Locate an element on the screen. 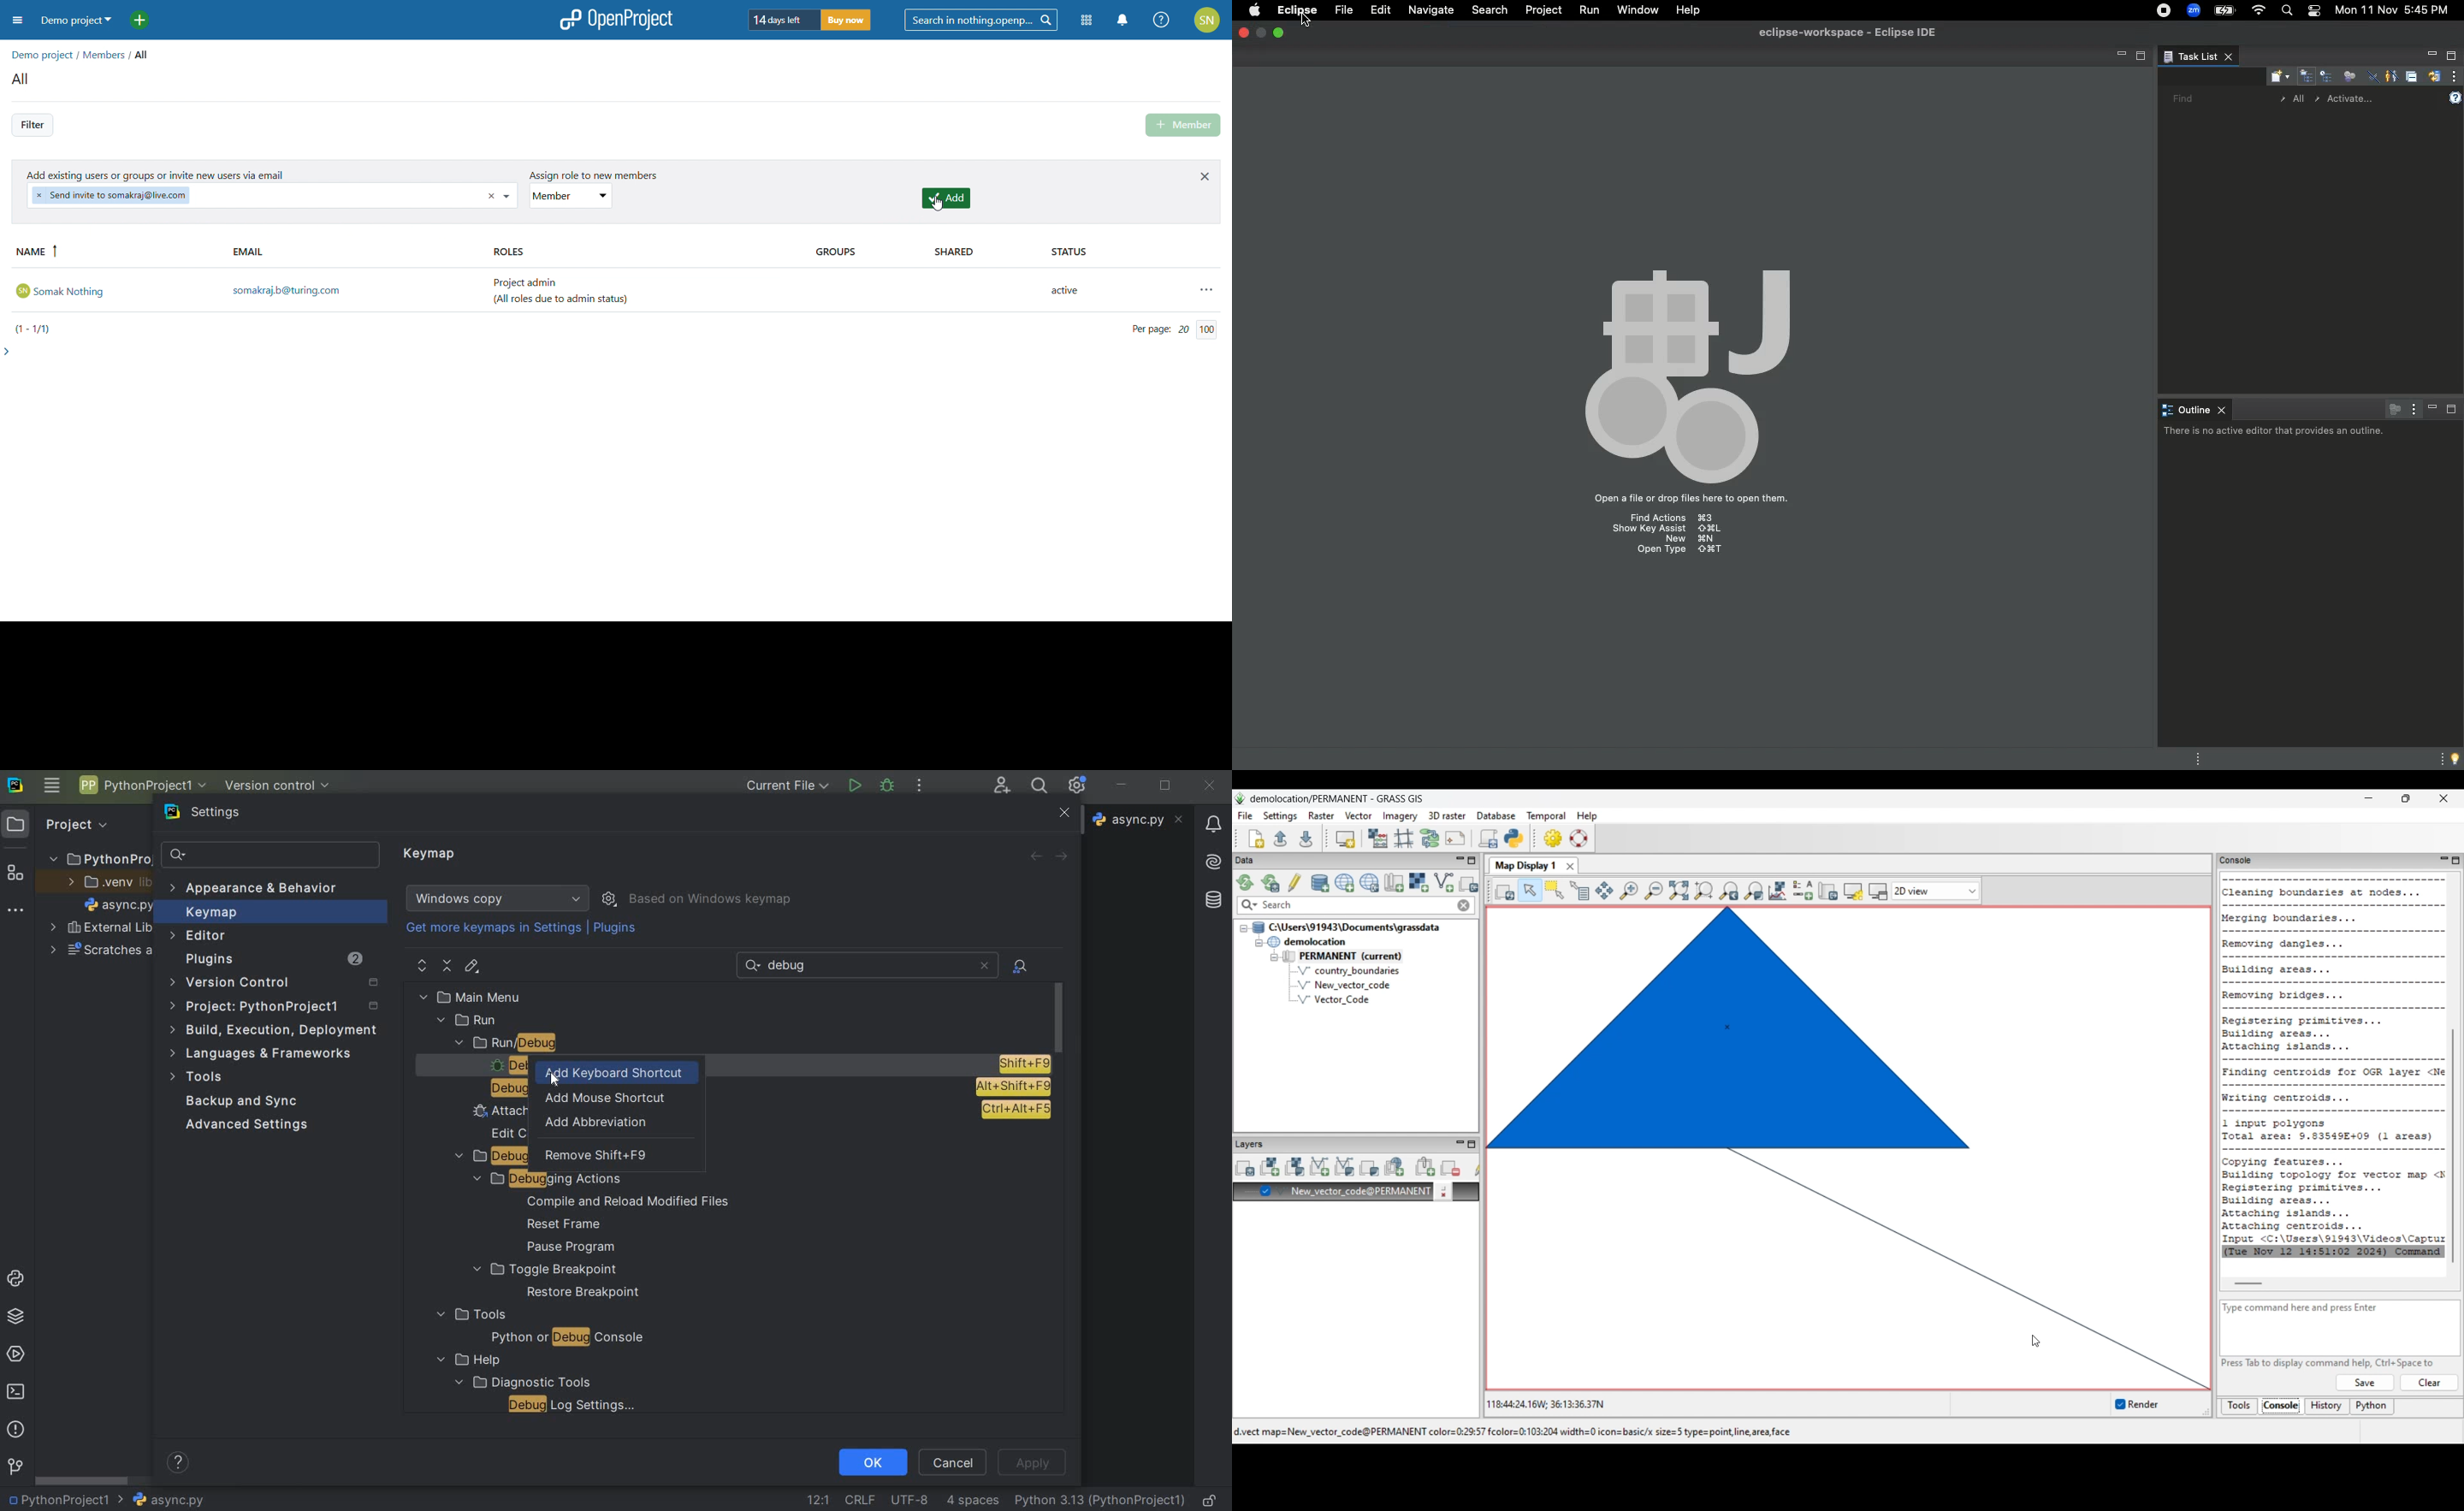 This screenshot has width=2464, height=1512. scrollbar is located at coordinates (83, 1481).